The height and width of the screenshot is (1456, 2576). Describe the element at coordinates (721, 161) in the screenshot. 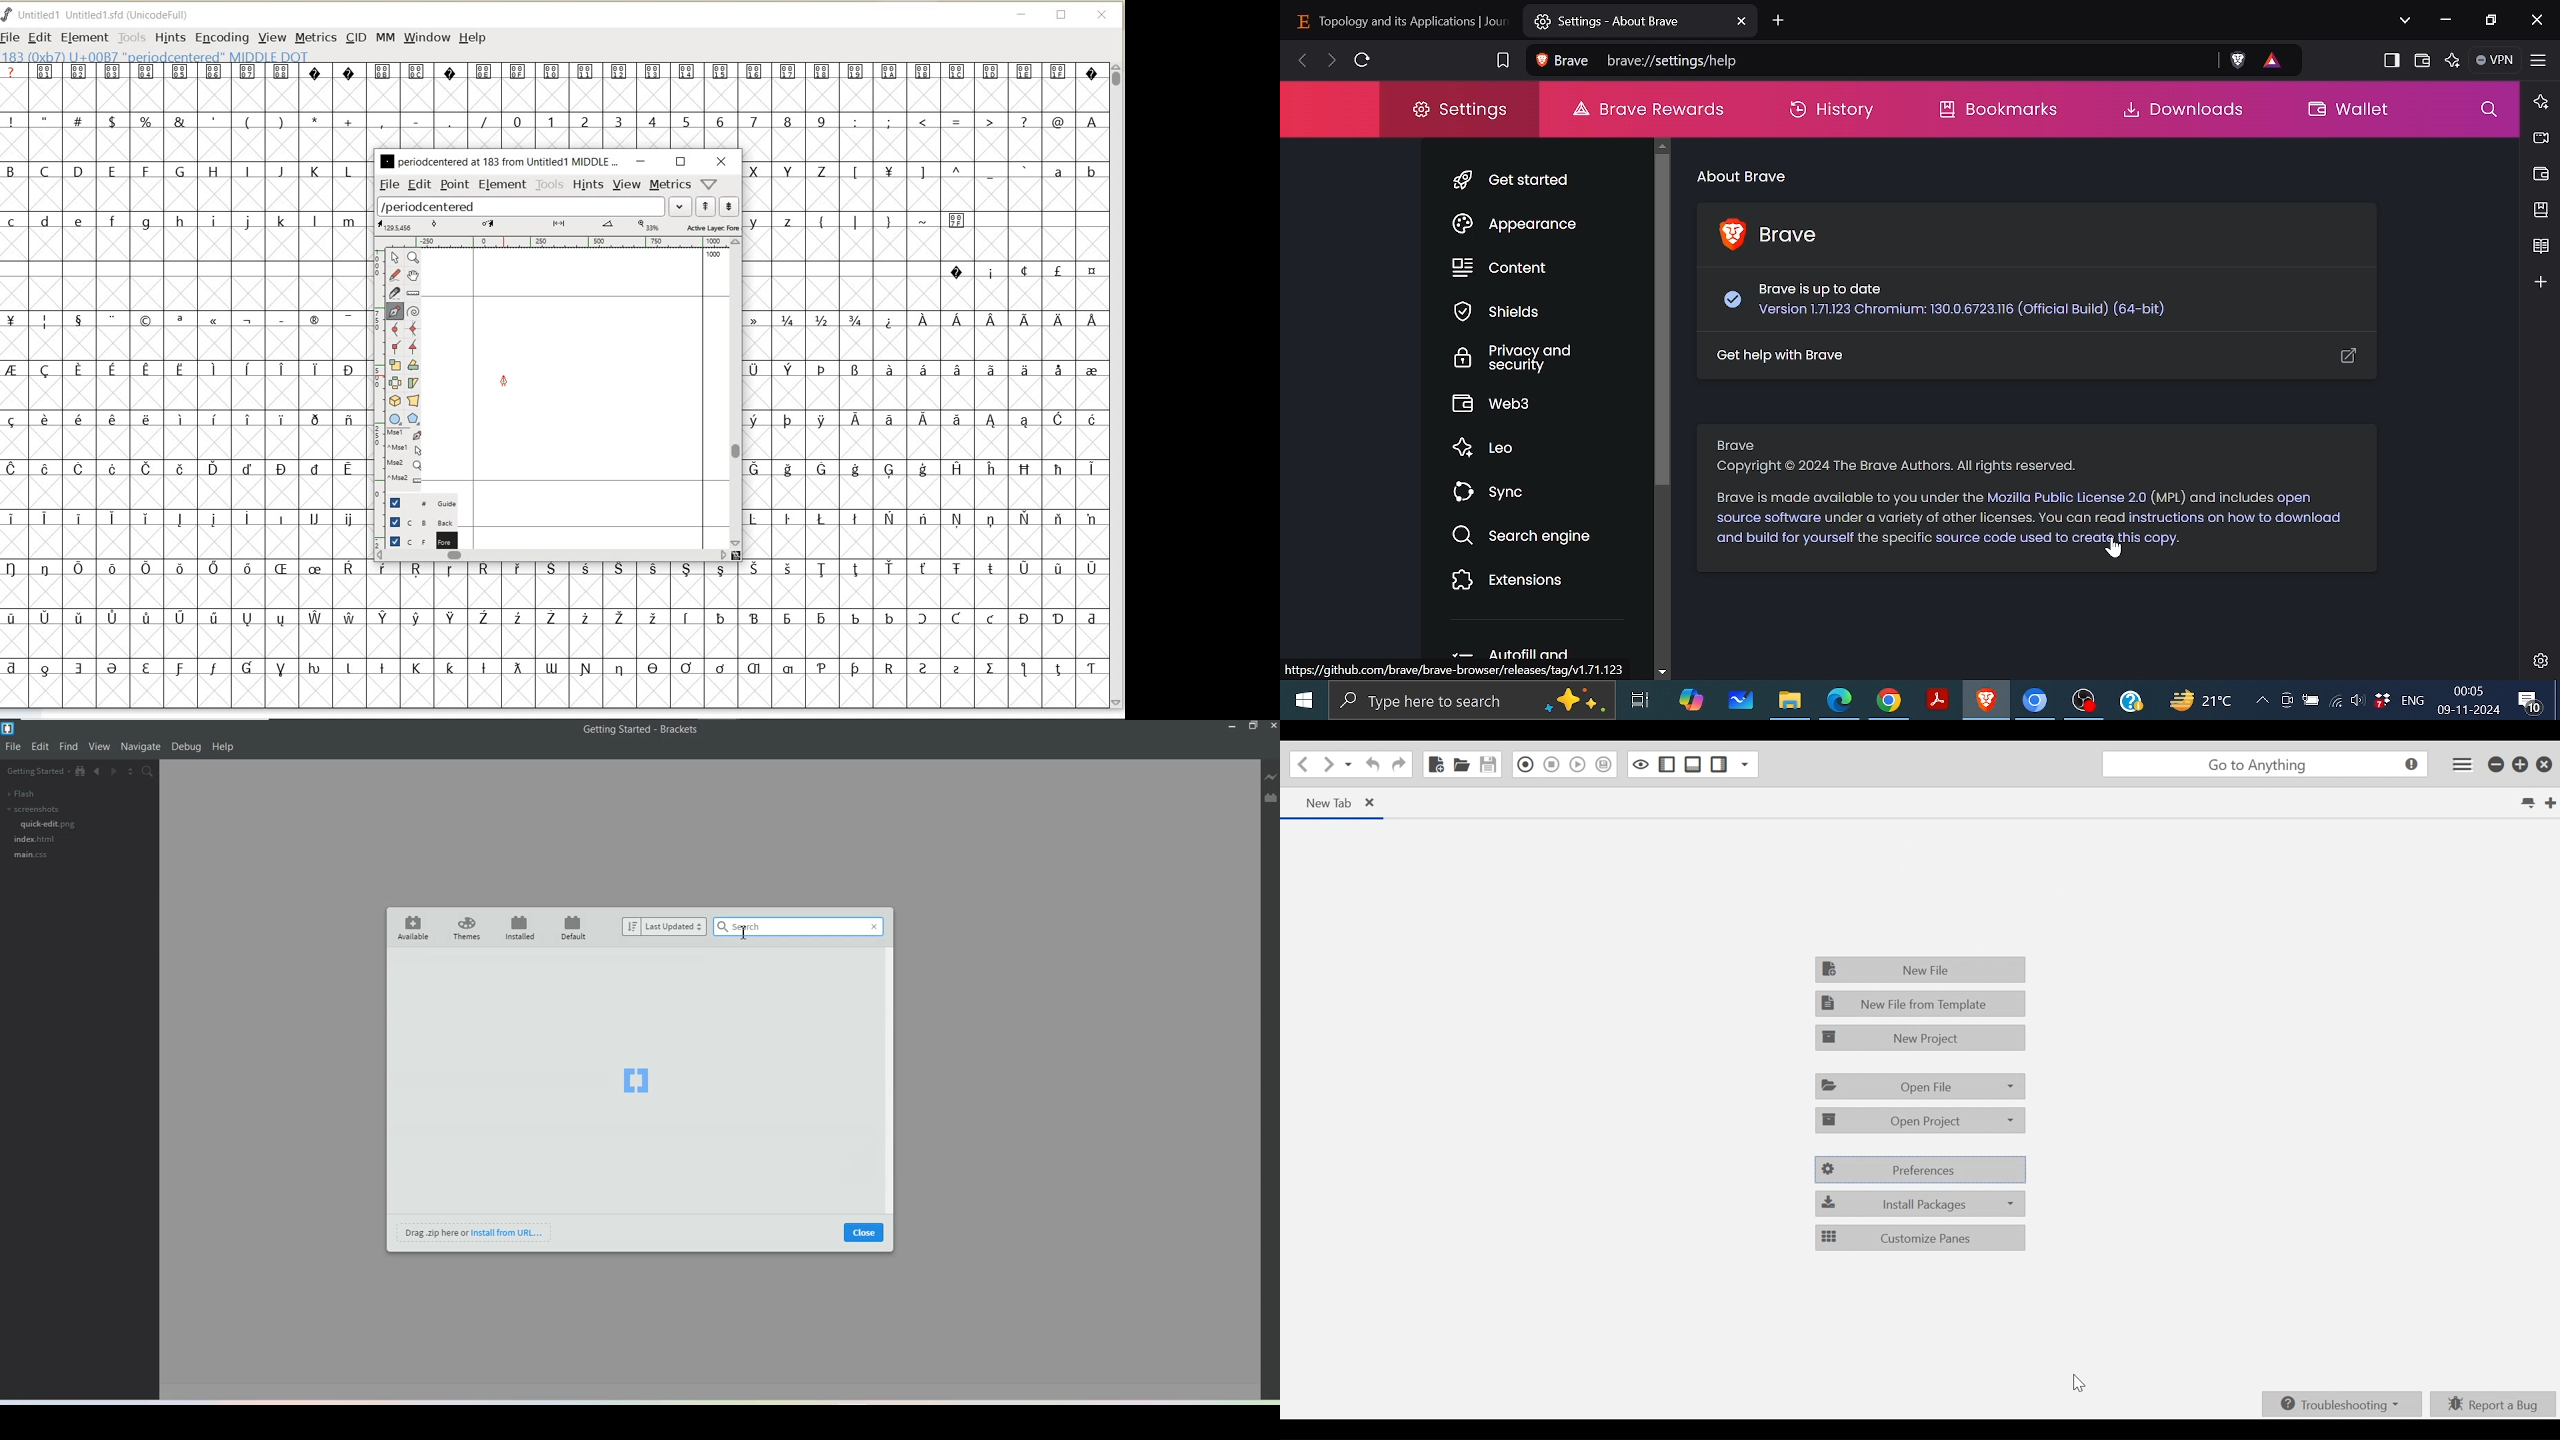

I see `close` at that location.